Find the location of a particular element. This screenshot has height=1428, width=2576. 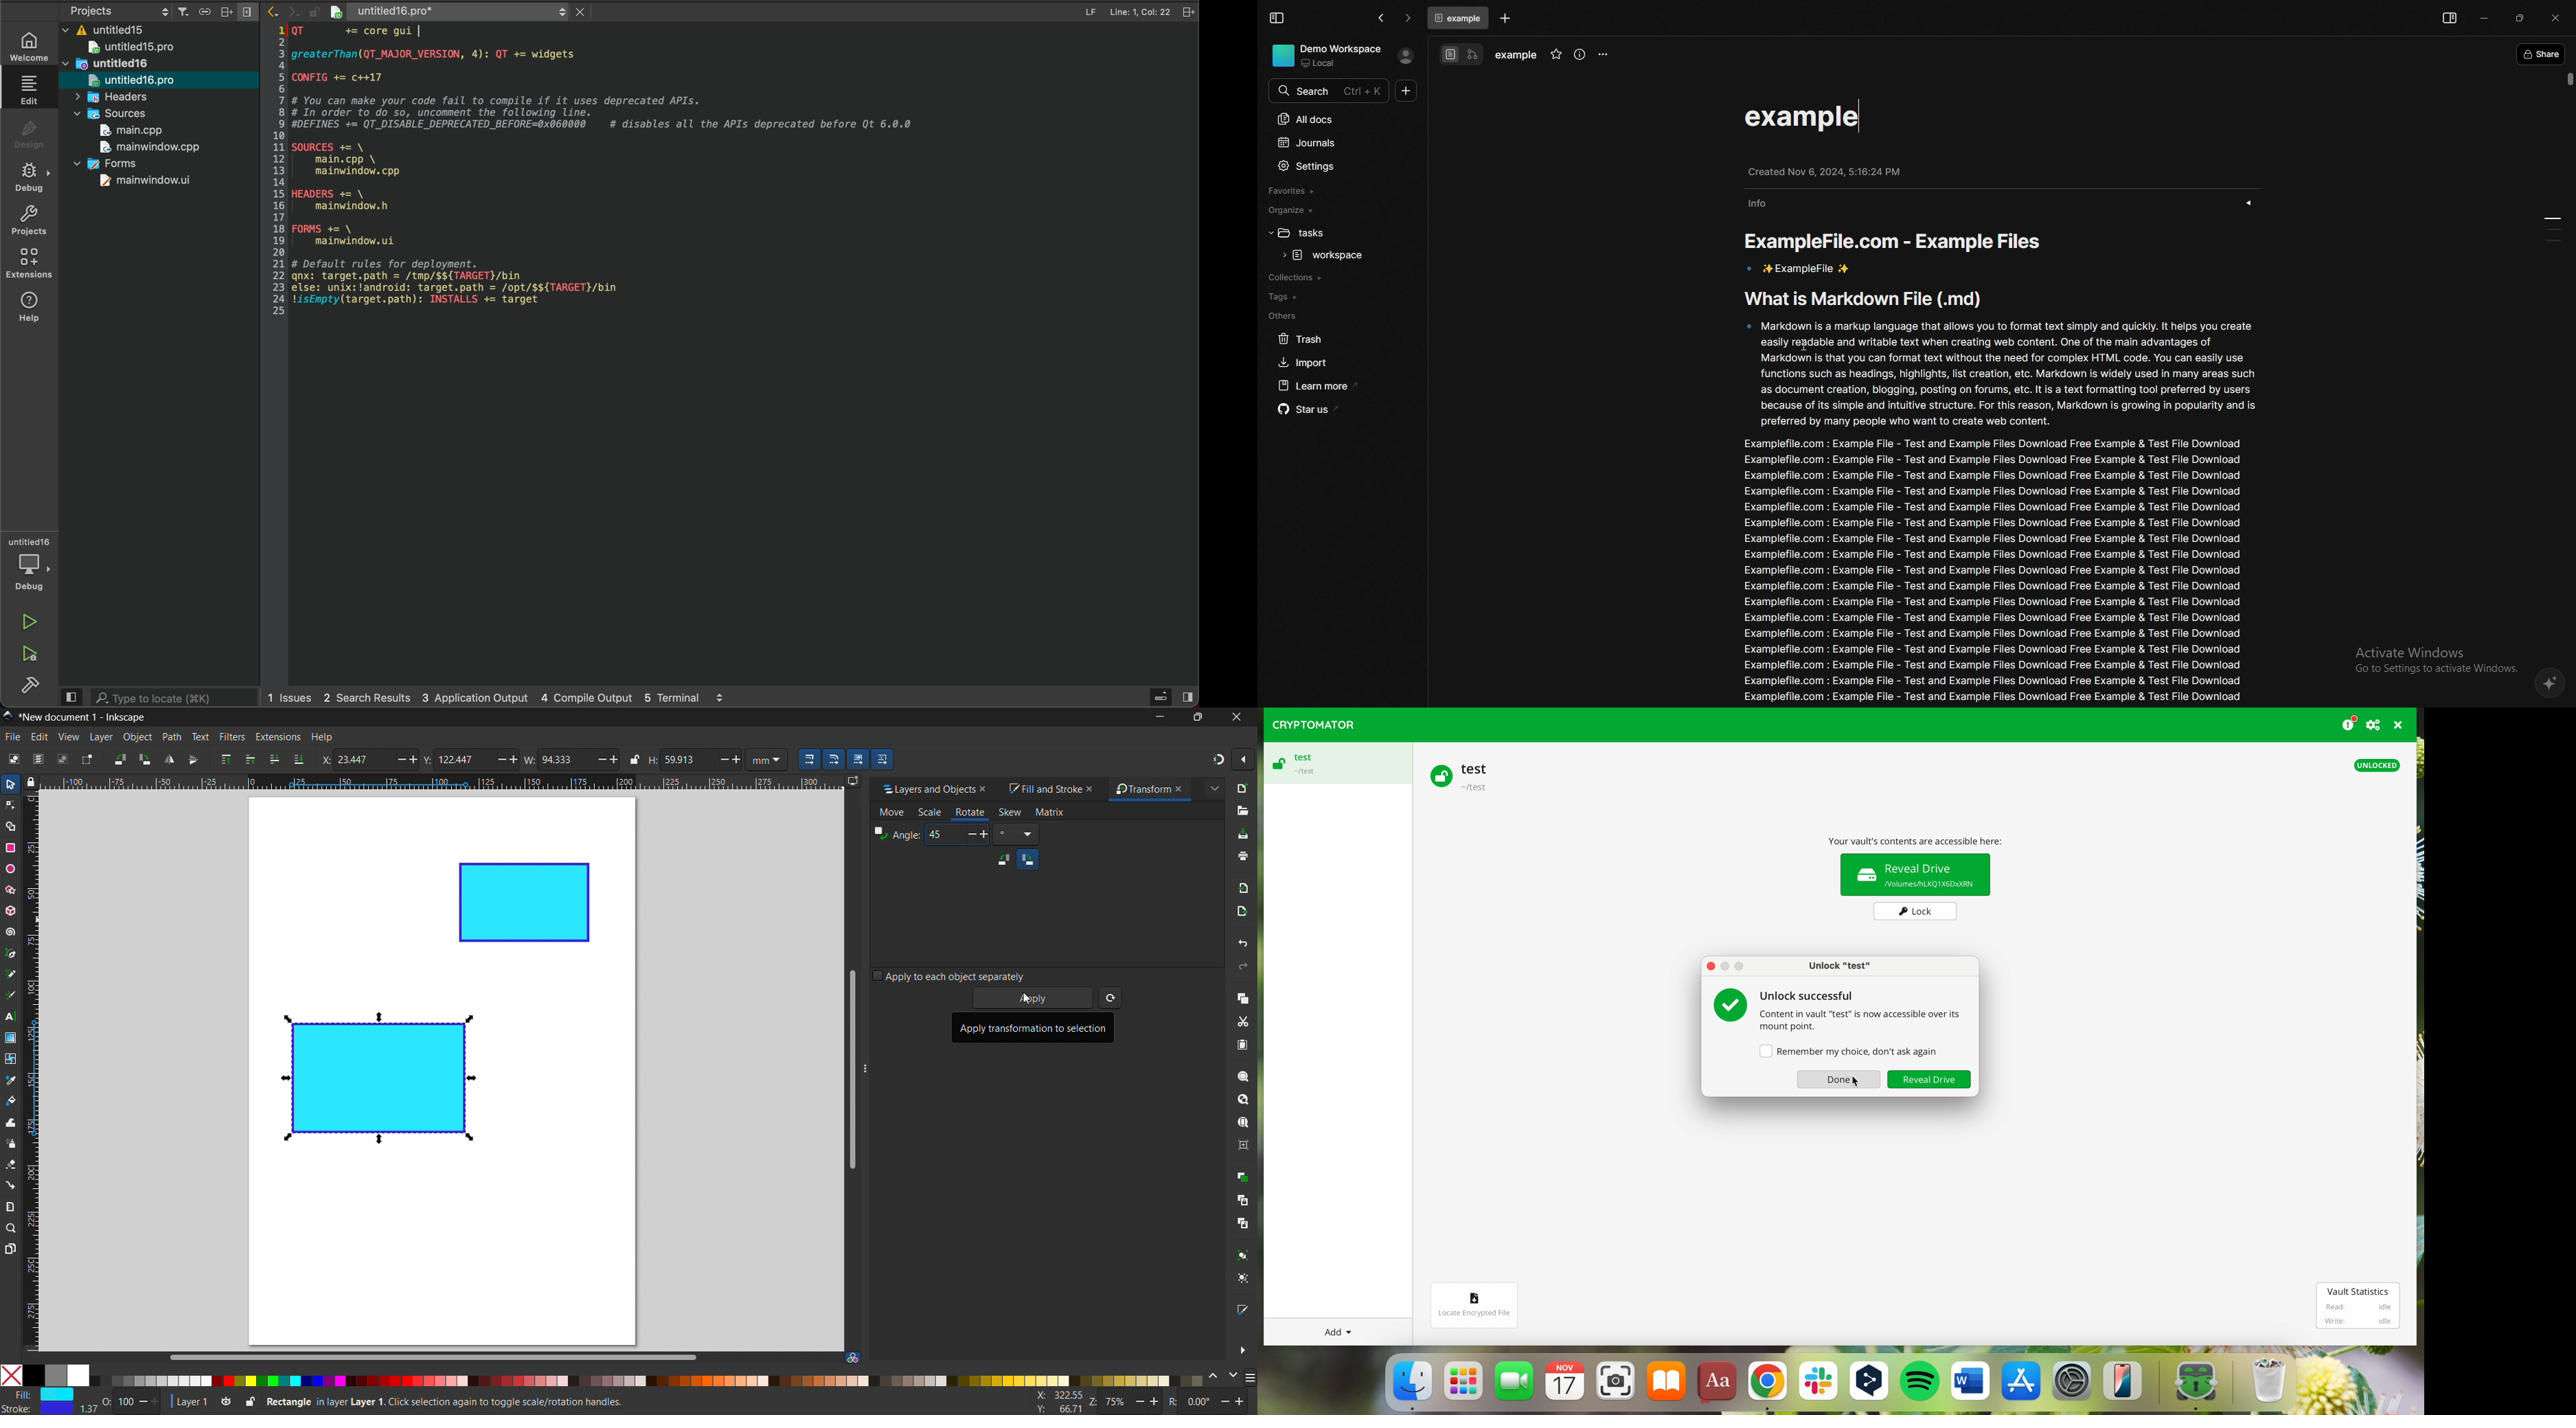

extended menu is located at coordinates (1214, 788).